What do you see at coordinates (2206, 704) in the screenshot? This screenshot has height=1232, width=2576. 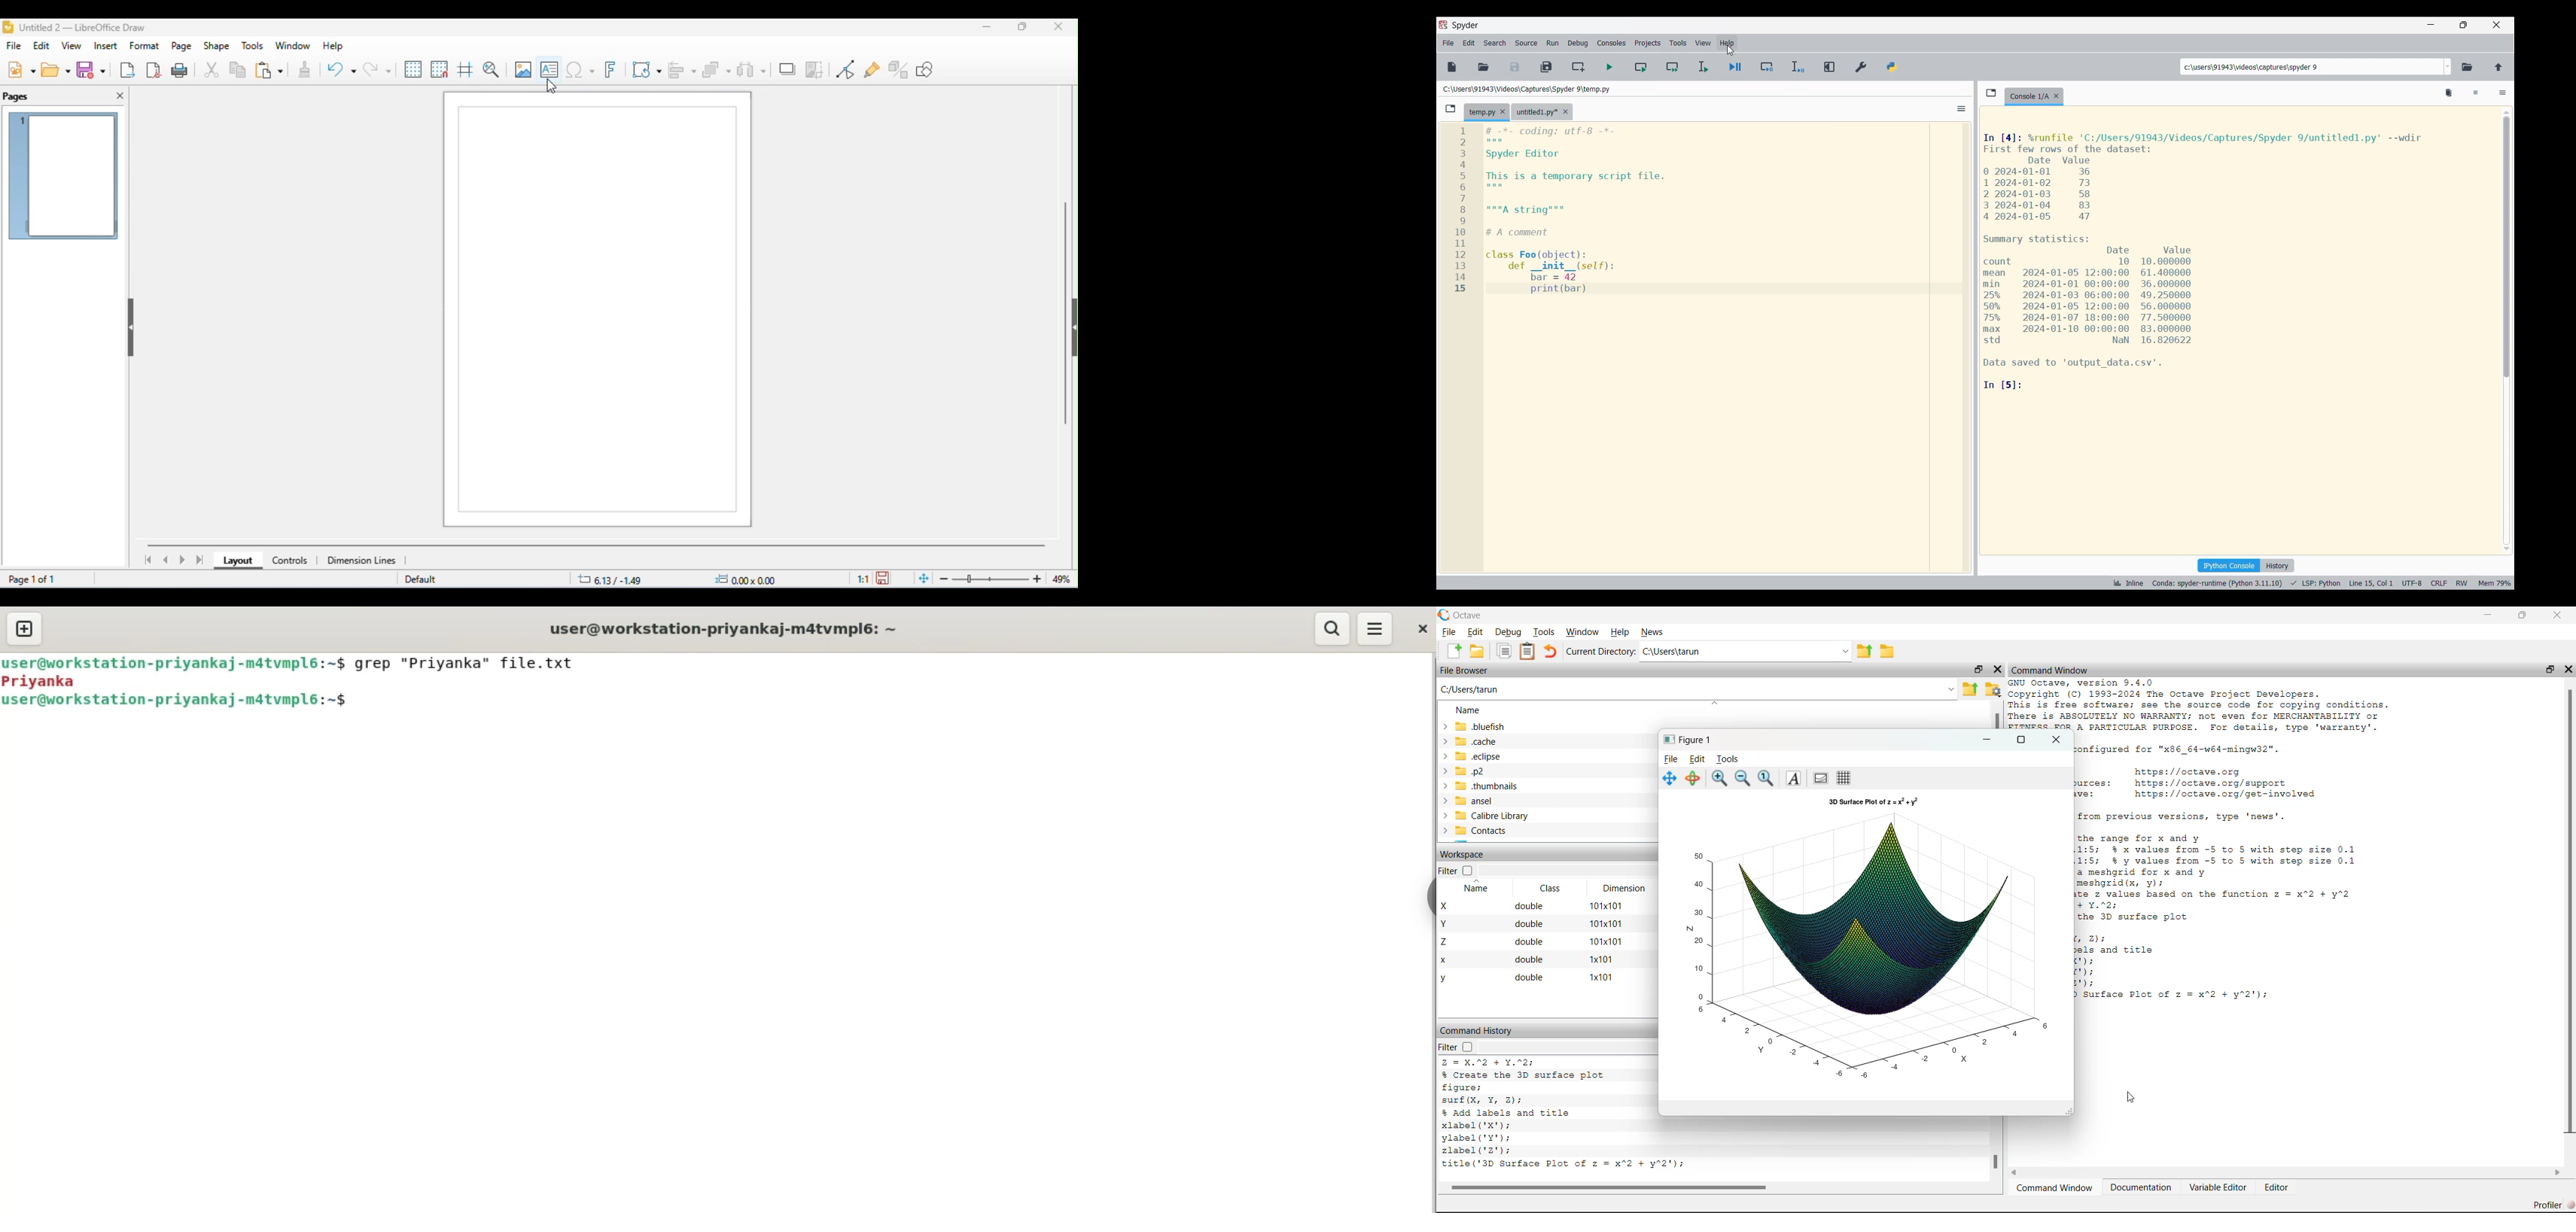 I see `GNU Octave, version 9.4.0

copyright (C) 1993-2024 The Octave Project Developers.

This is free software; see the source code for copying conditions.
There is ABSOLUTELY NO WARRANTY; not even for MERCHANTABILITY or
FITNESS FOR A PARTICULAR PURPOSE. For details, type 'warranty'.` at bounding box center [2206, 704].